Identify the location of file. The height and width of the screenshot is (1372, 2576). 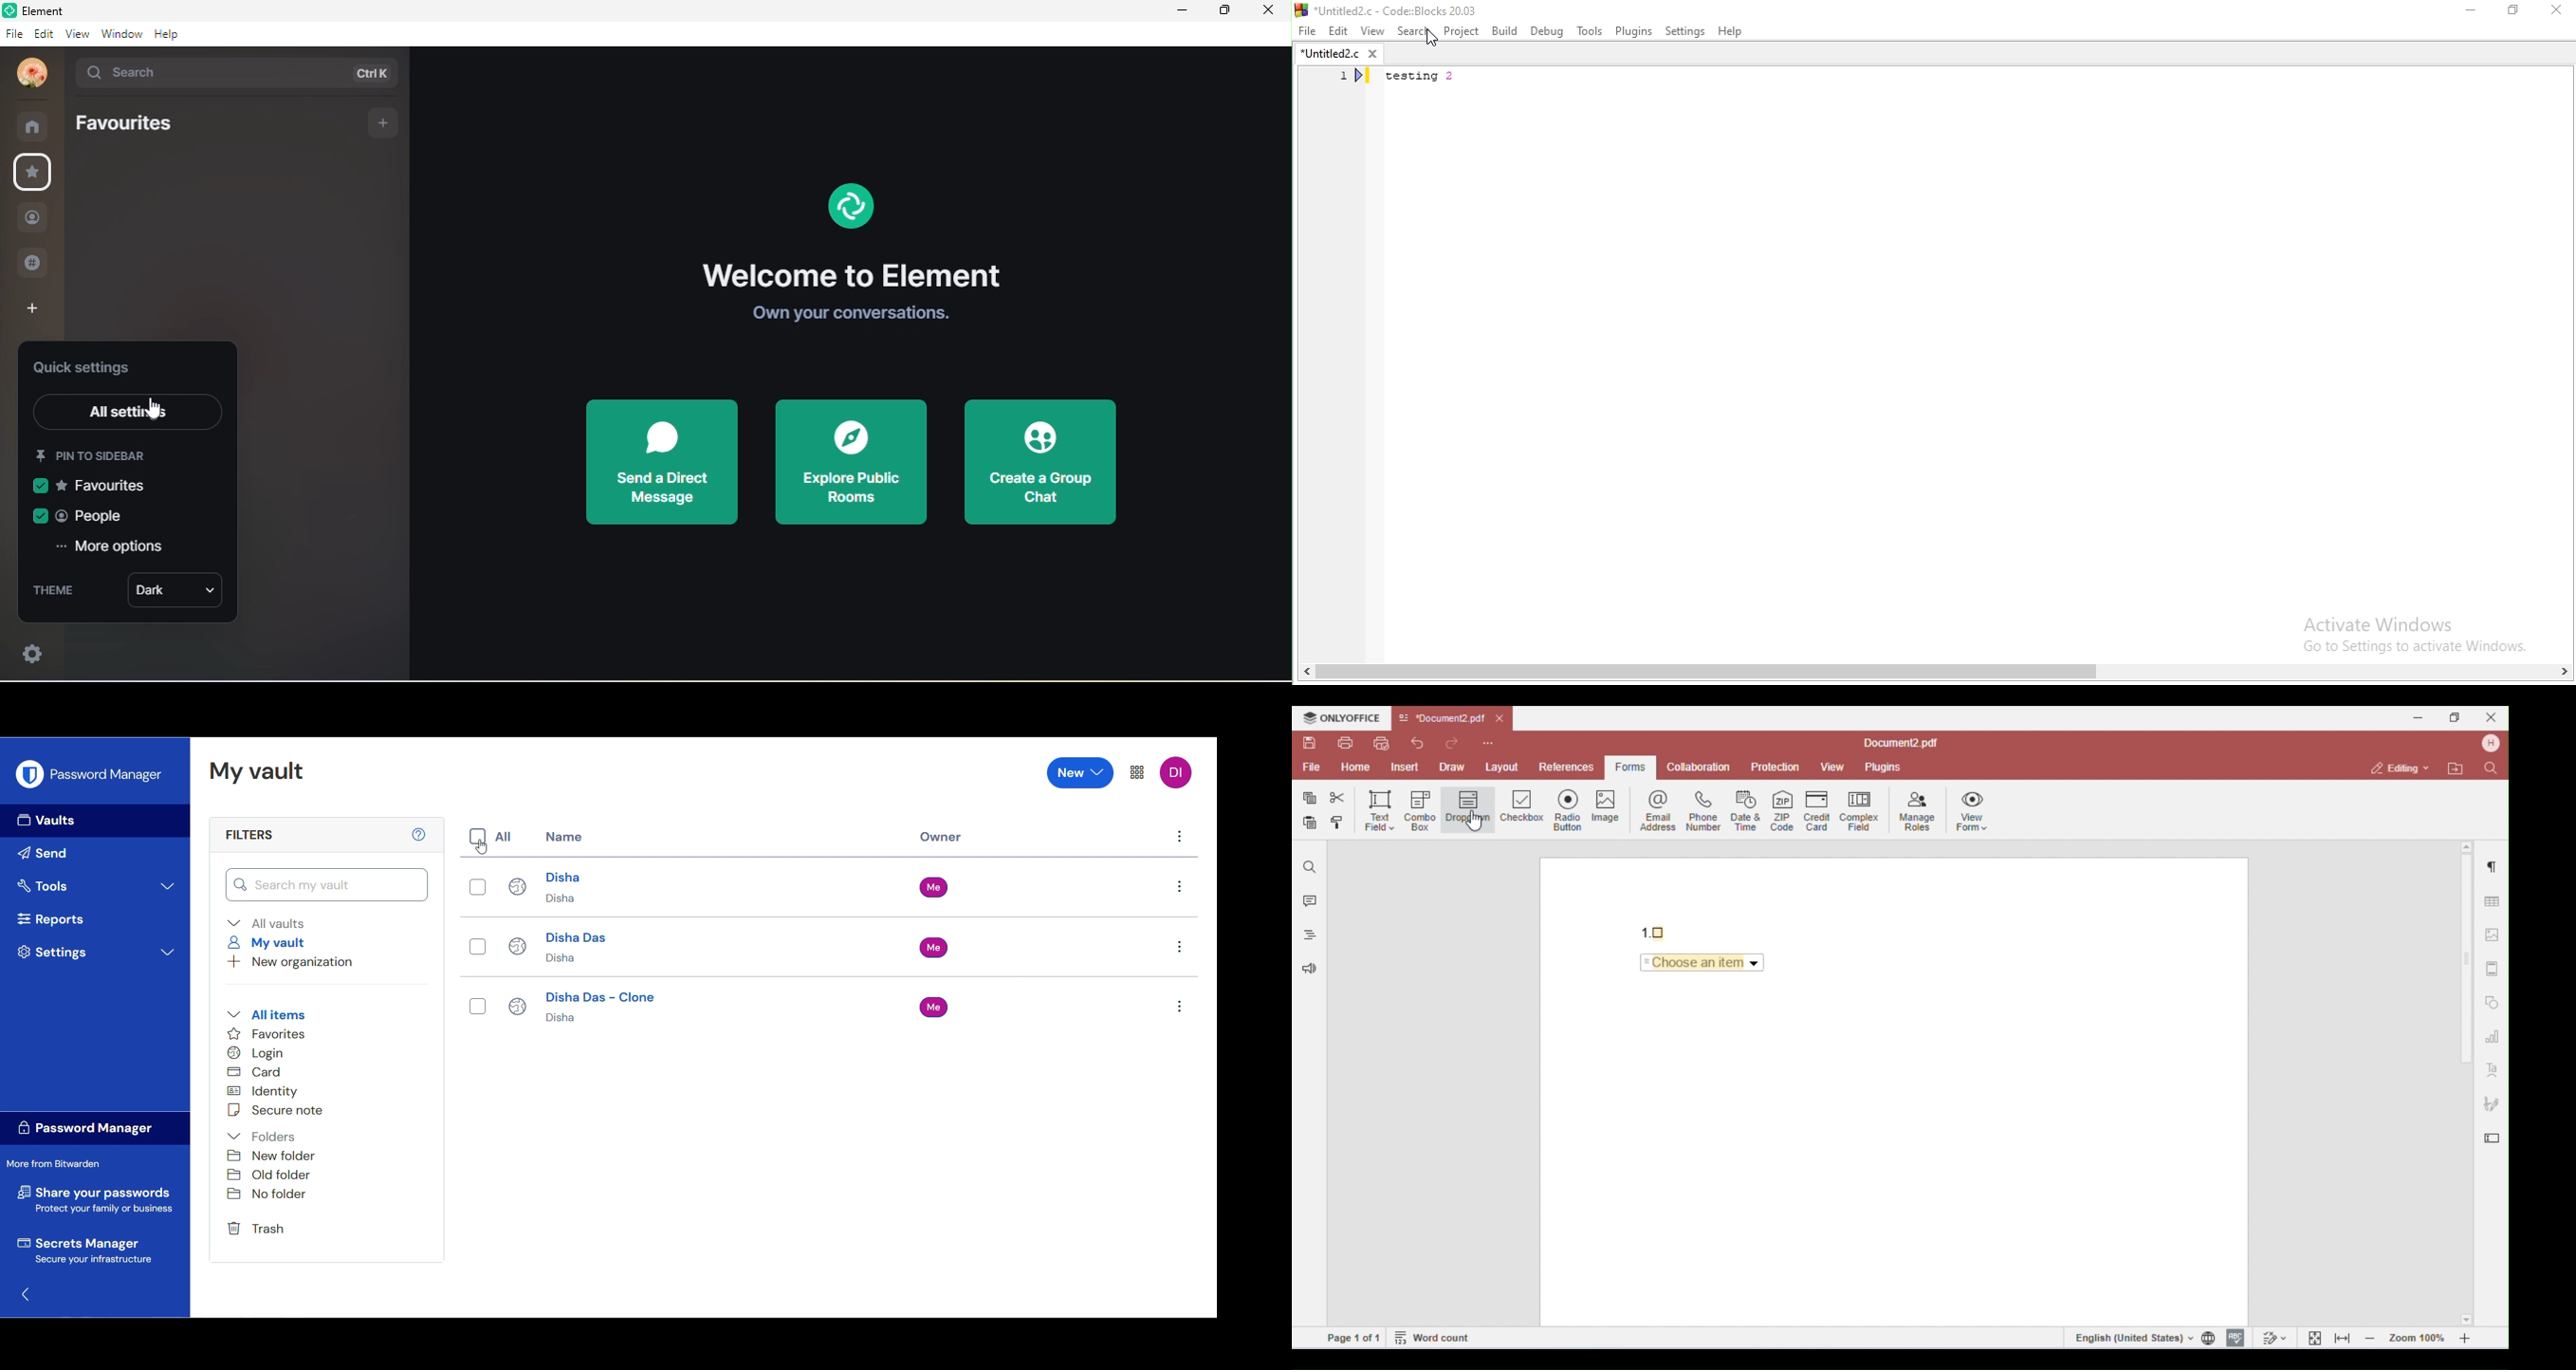
(15, 36).